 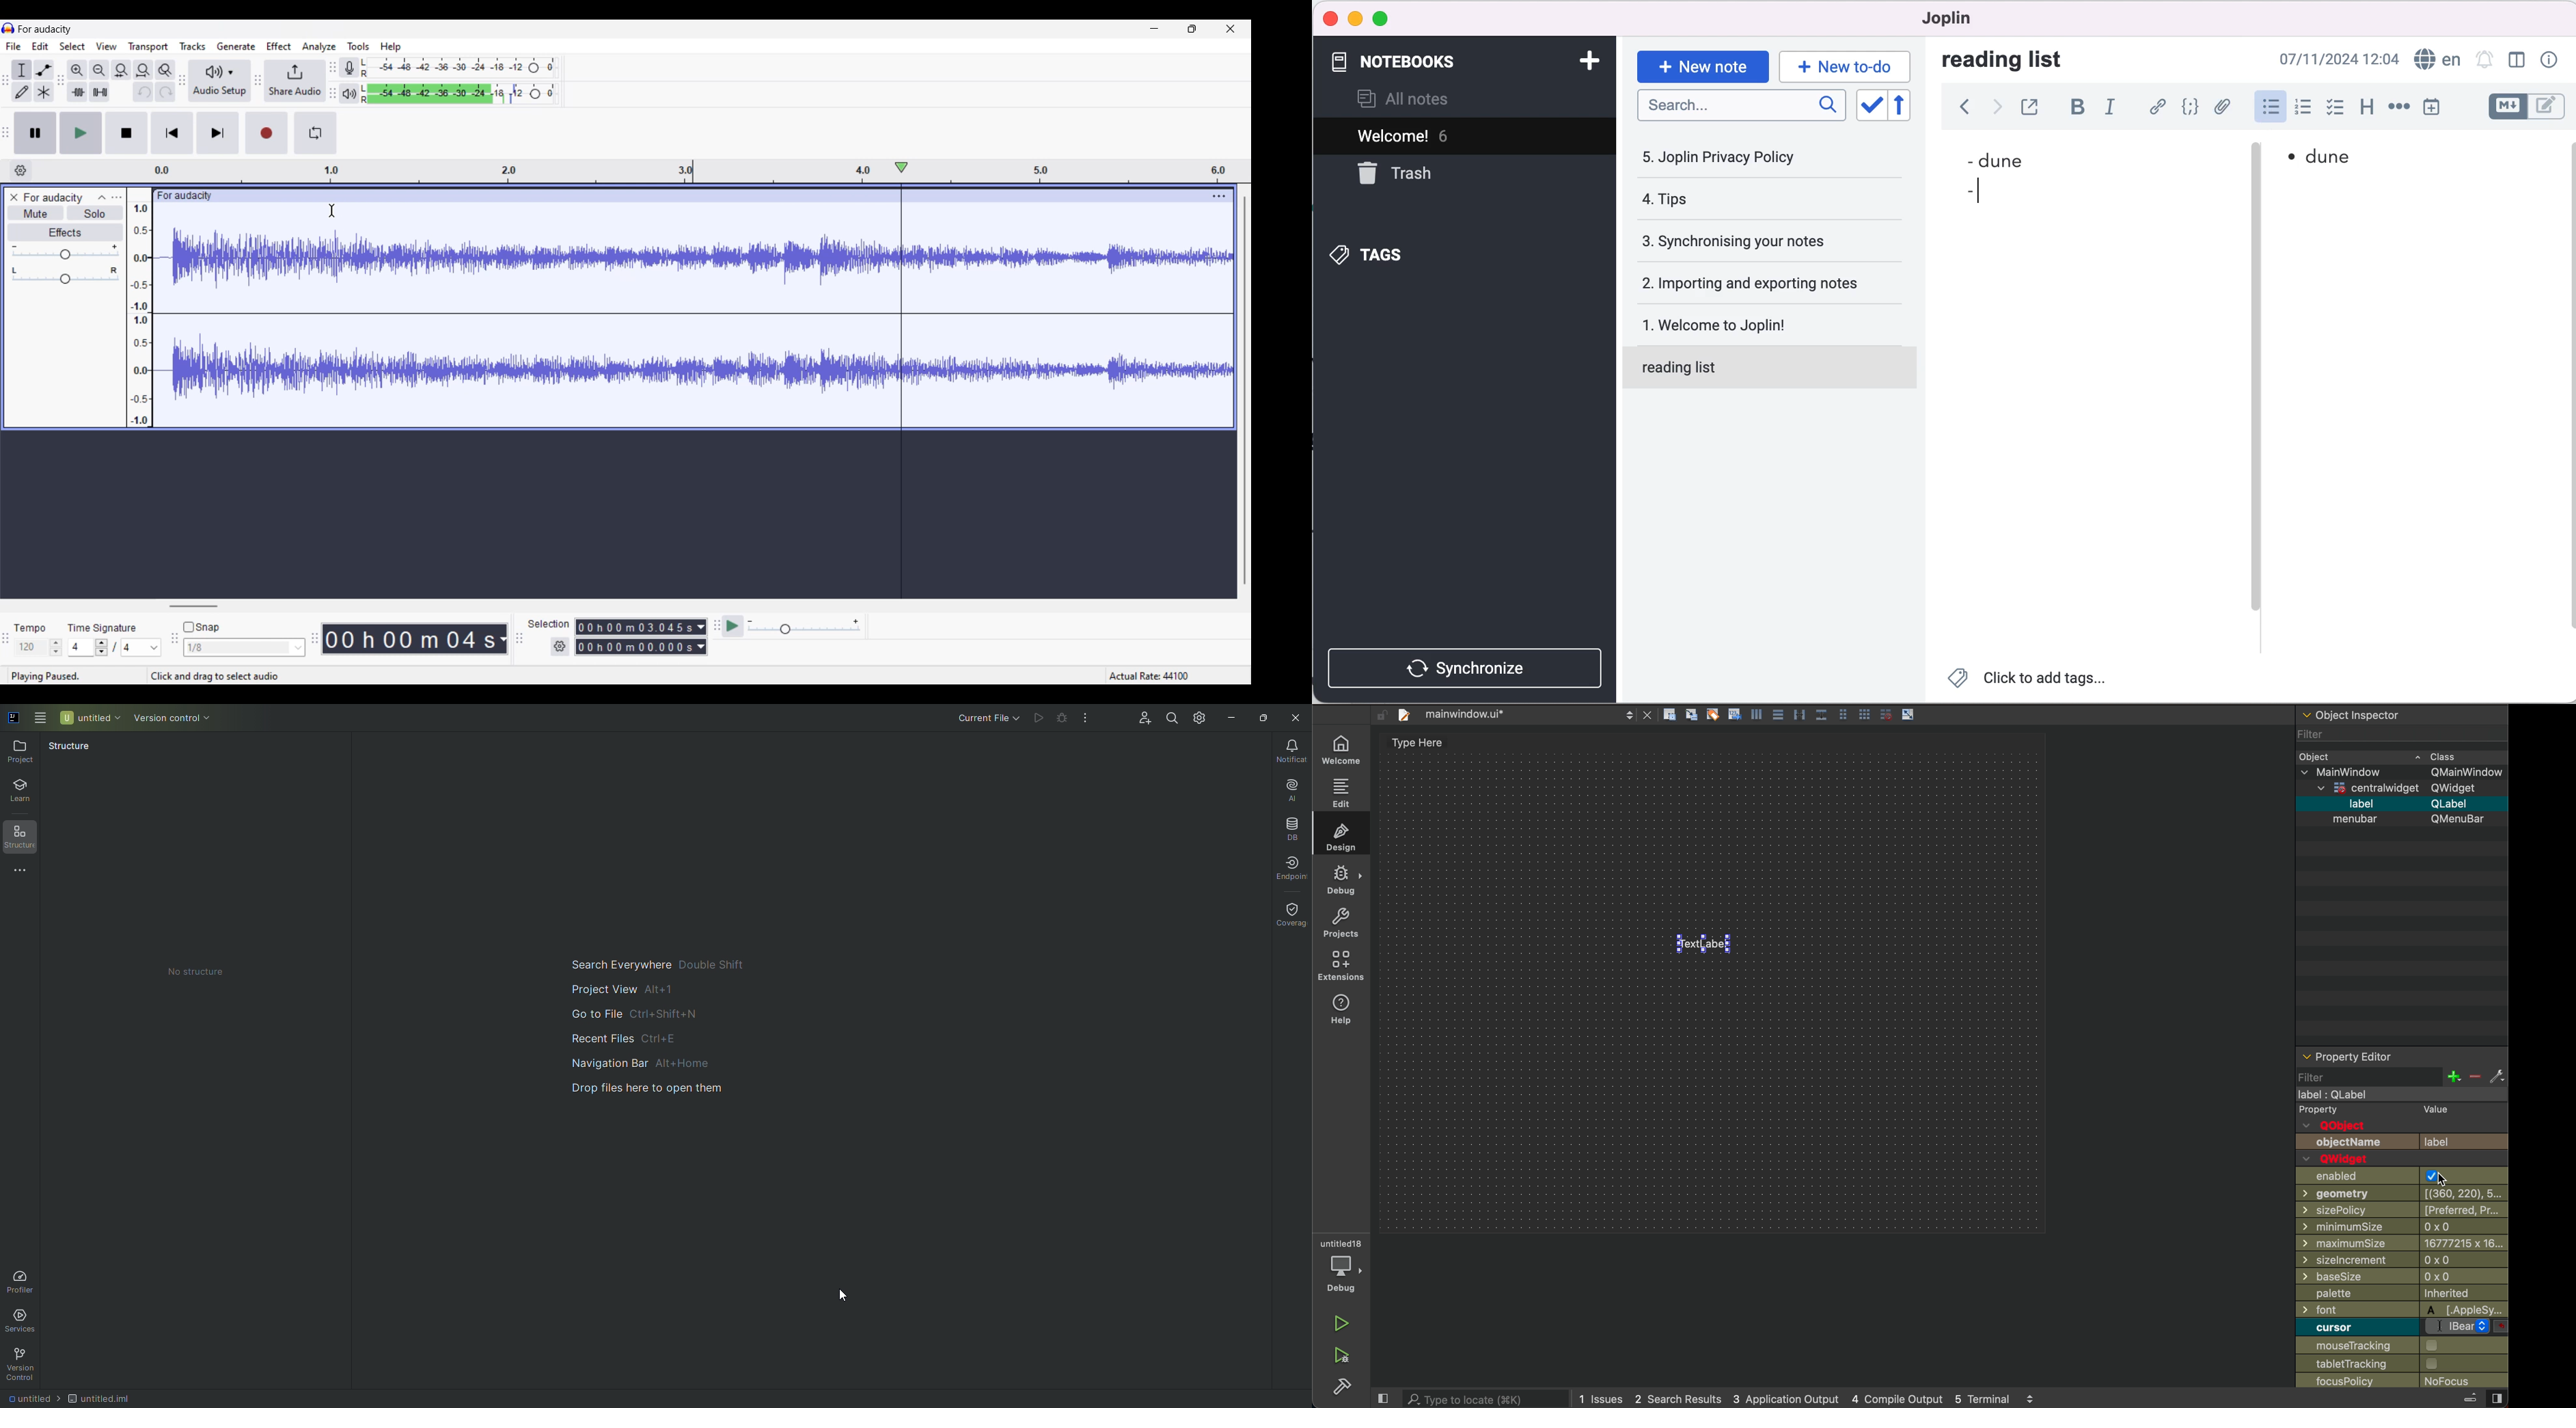 I want to click on synchronising your notes, so click(x=1767, y=243).